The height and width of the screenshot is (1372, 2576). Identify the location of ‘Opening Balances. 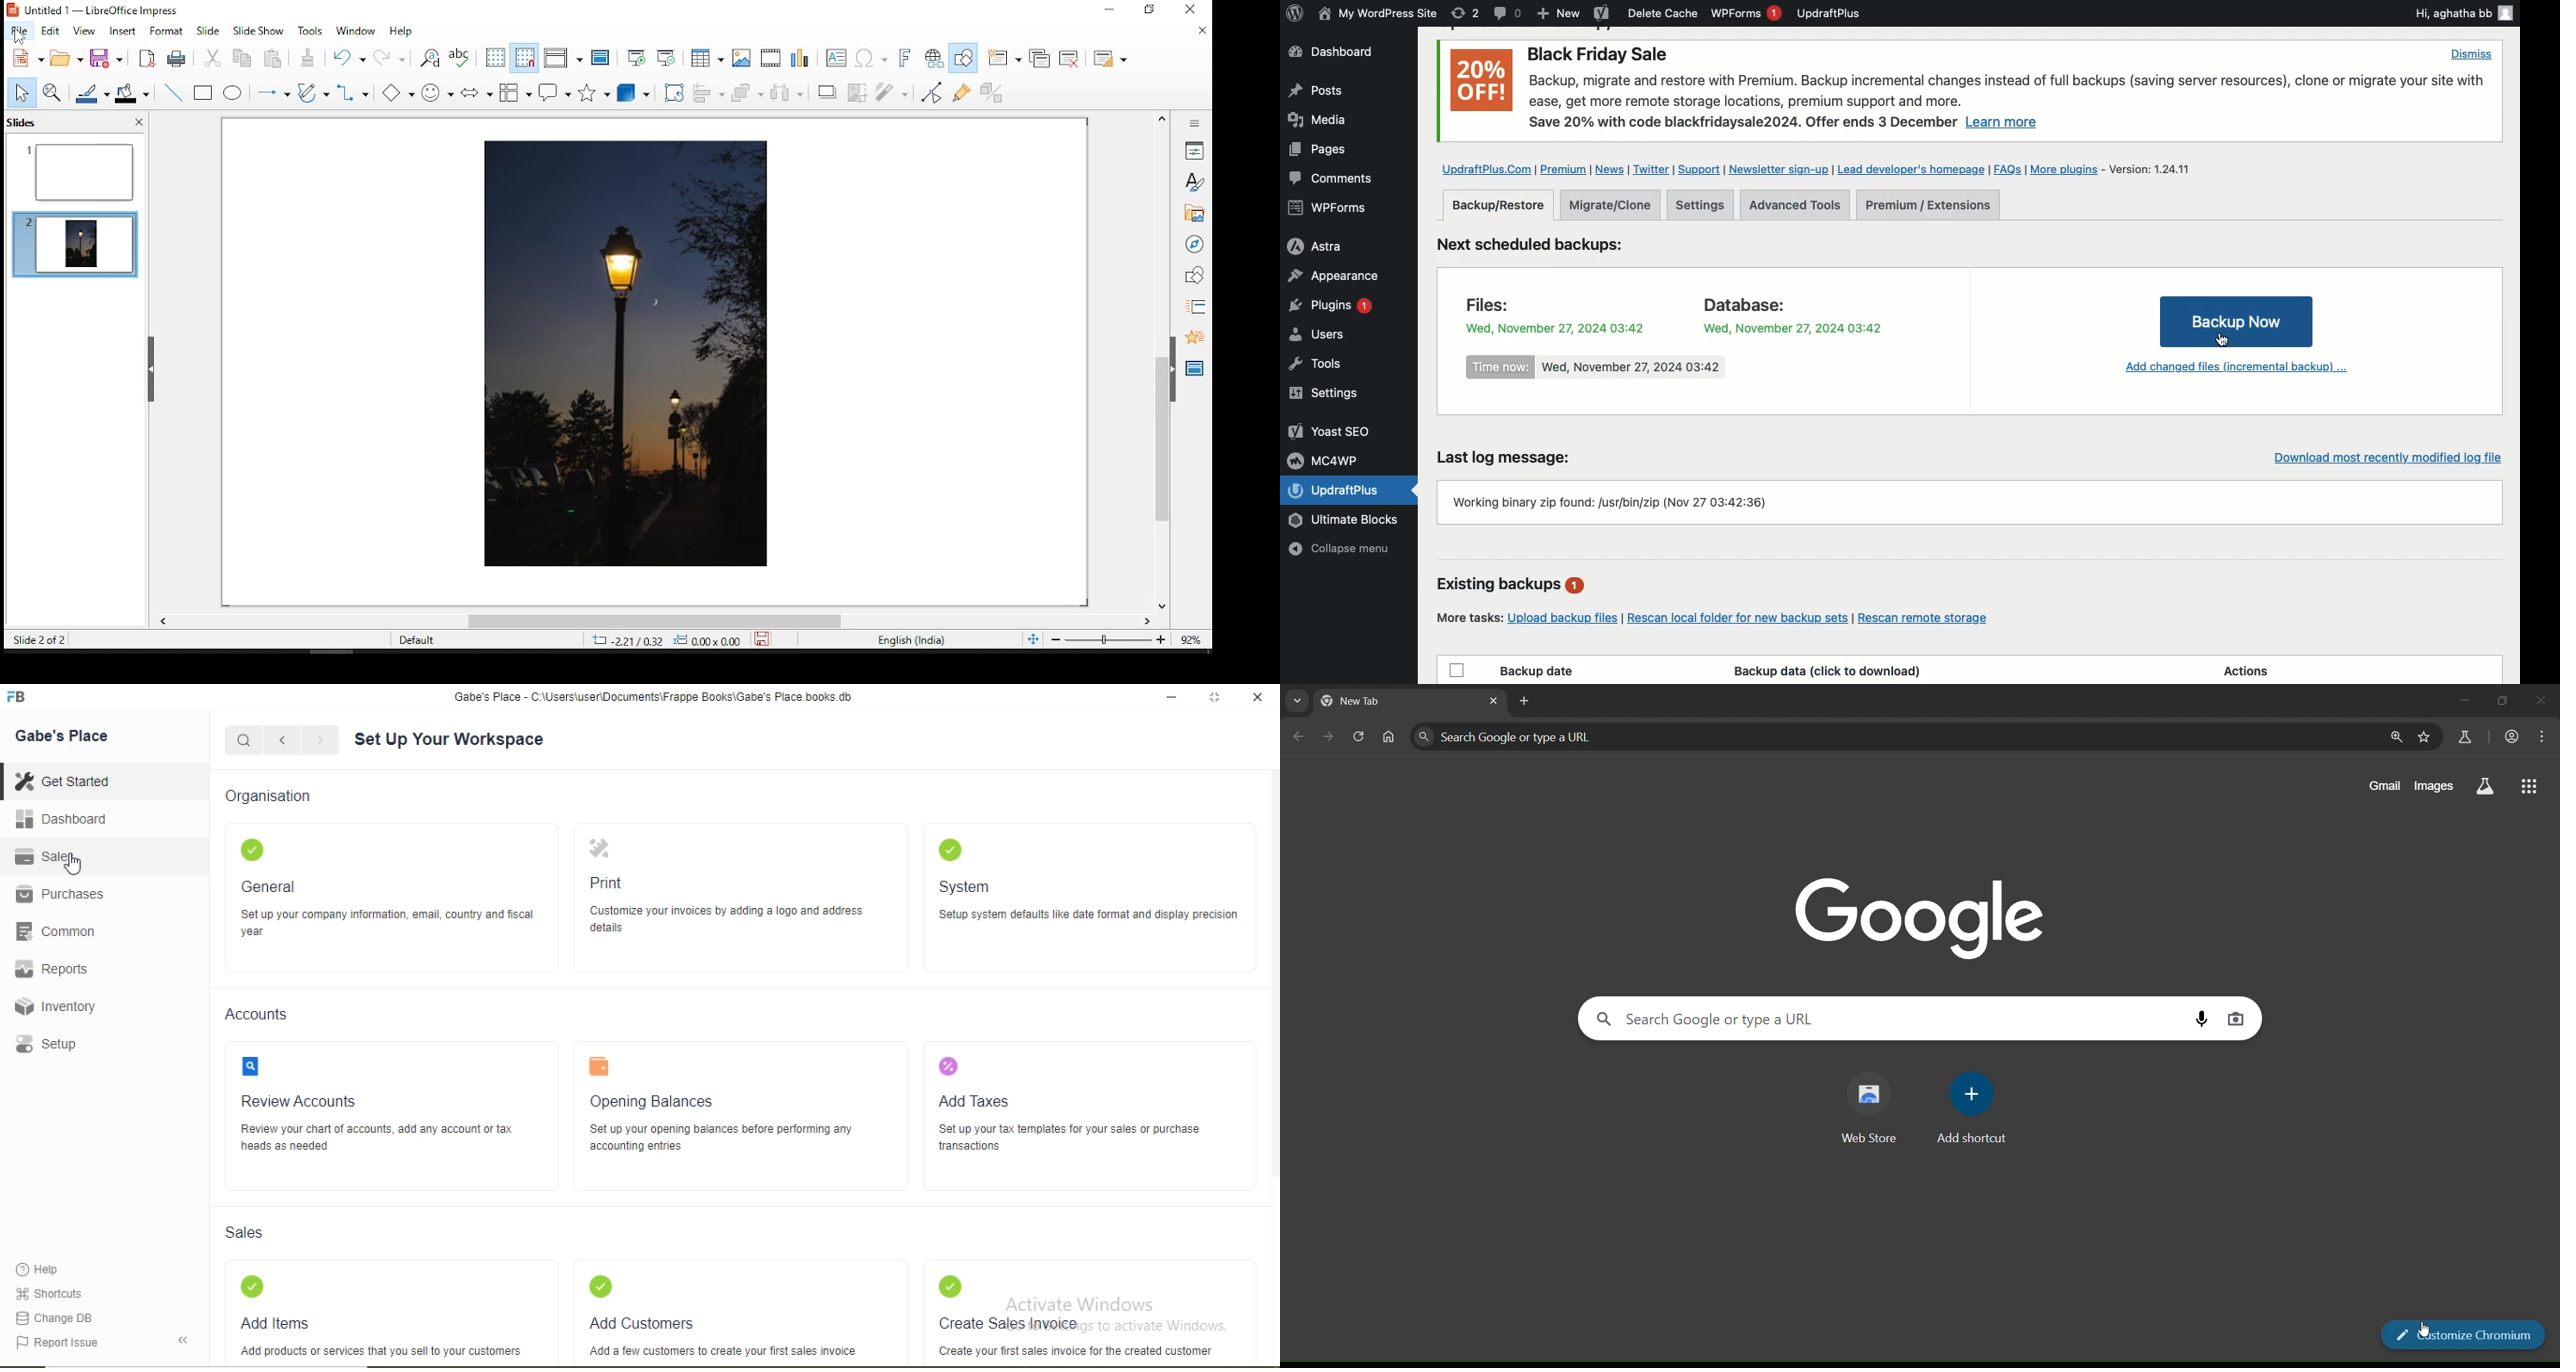
(656, 1099).